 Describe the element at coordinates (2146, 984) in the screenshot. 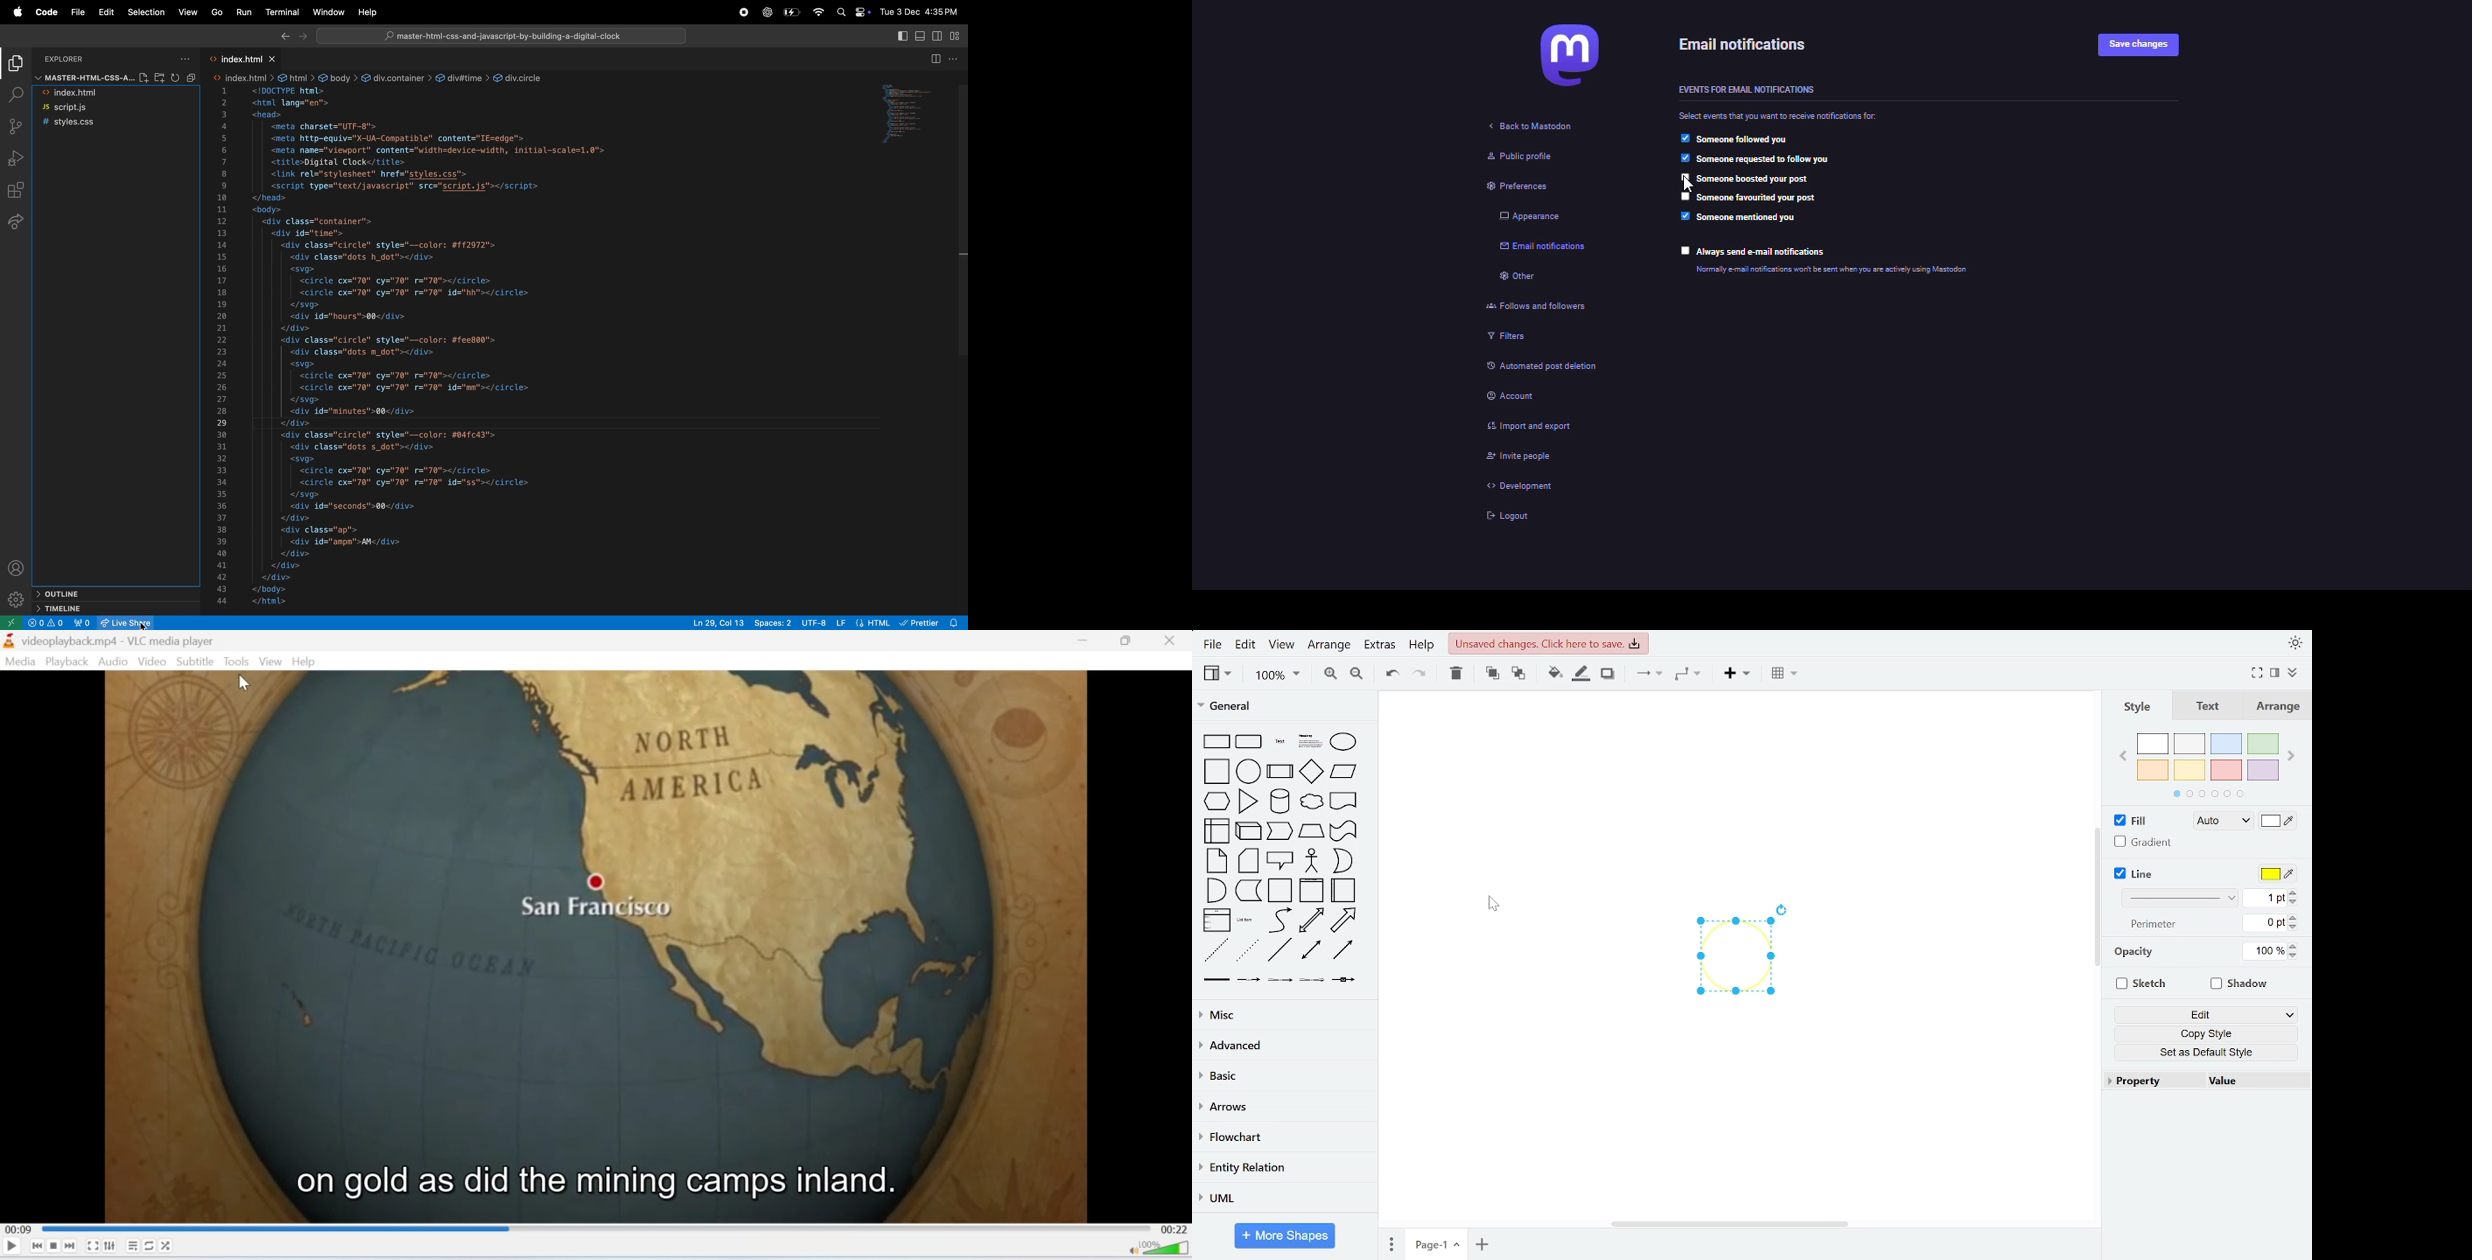

I see `sketch` at that location.